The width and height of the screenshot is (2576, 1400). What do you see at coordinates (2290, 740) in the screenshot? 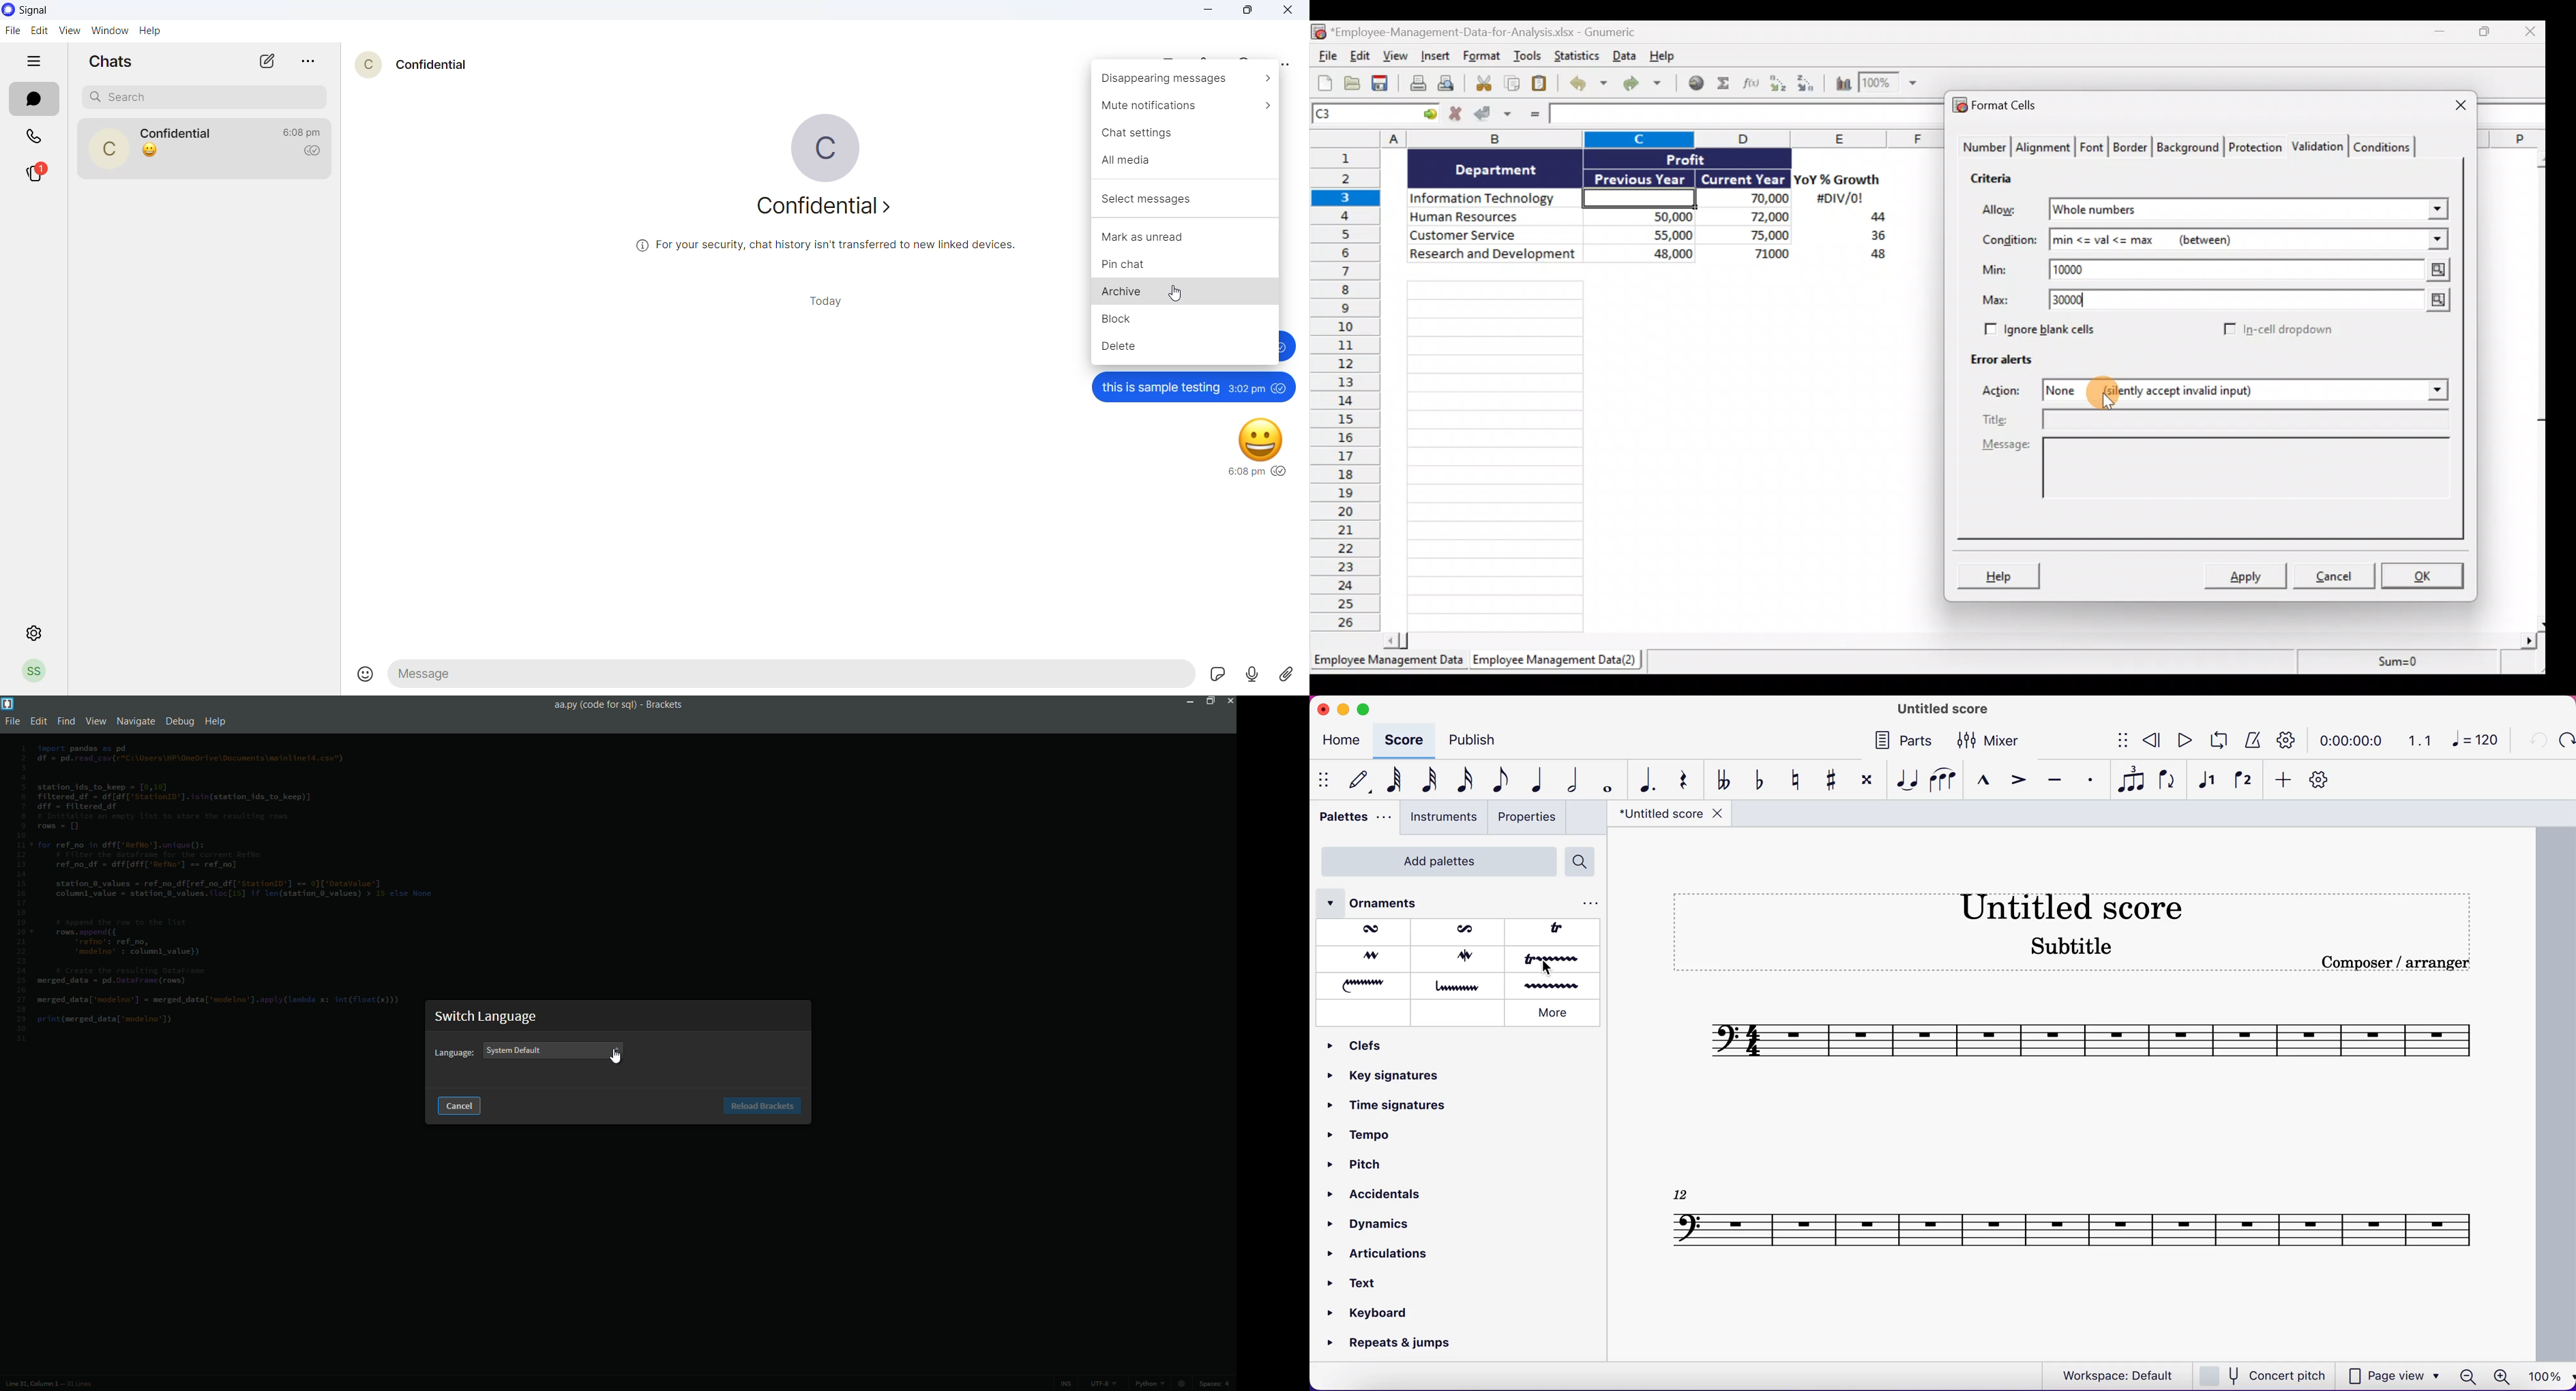
I see `playback settings` at bounding box center [2290, 740].